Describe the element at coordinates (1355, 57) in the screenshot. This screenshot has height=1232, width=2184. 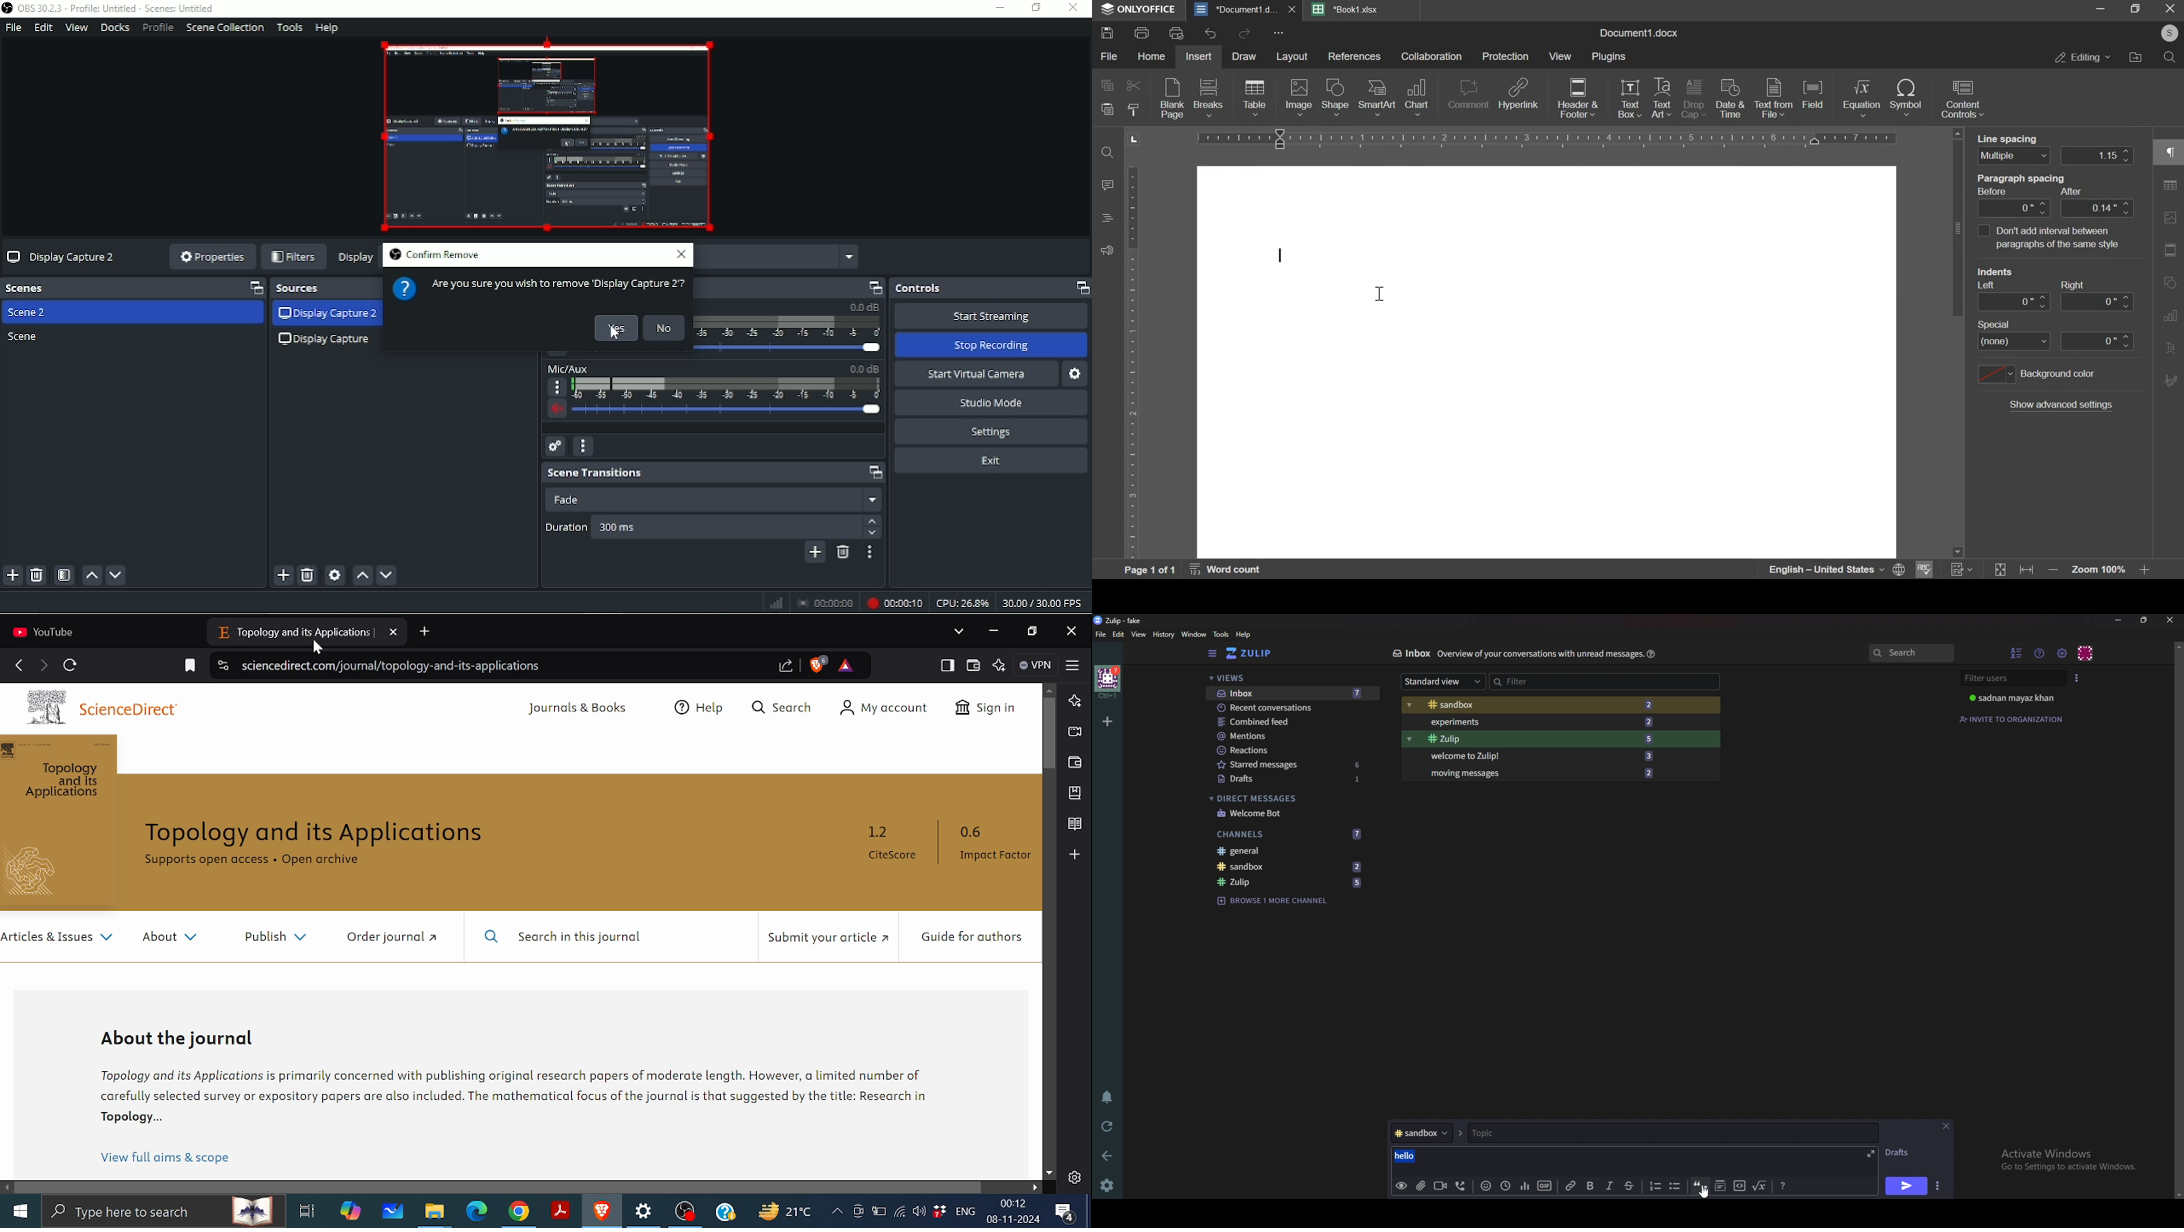
I see `references` at that location.